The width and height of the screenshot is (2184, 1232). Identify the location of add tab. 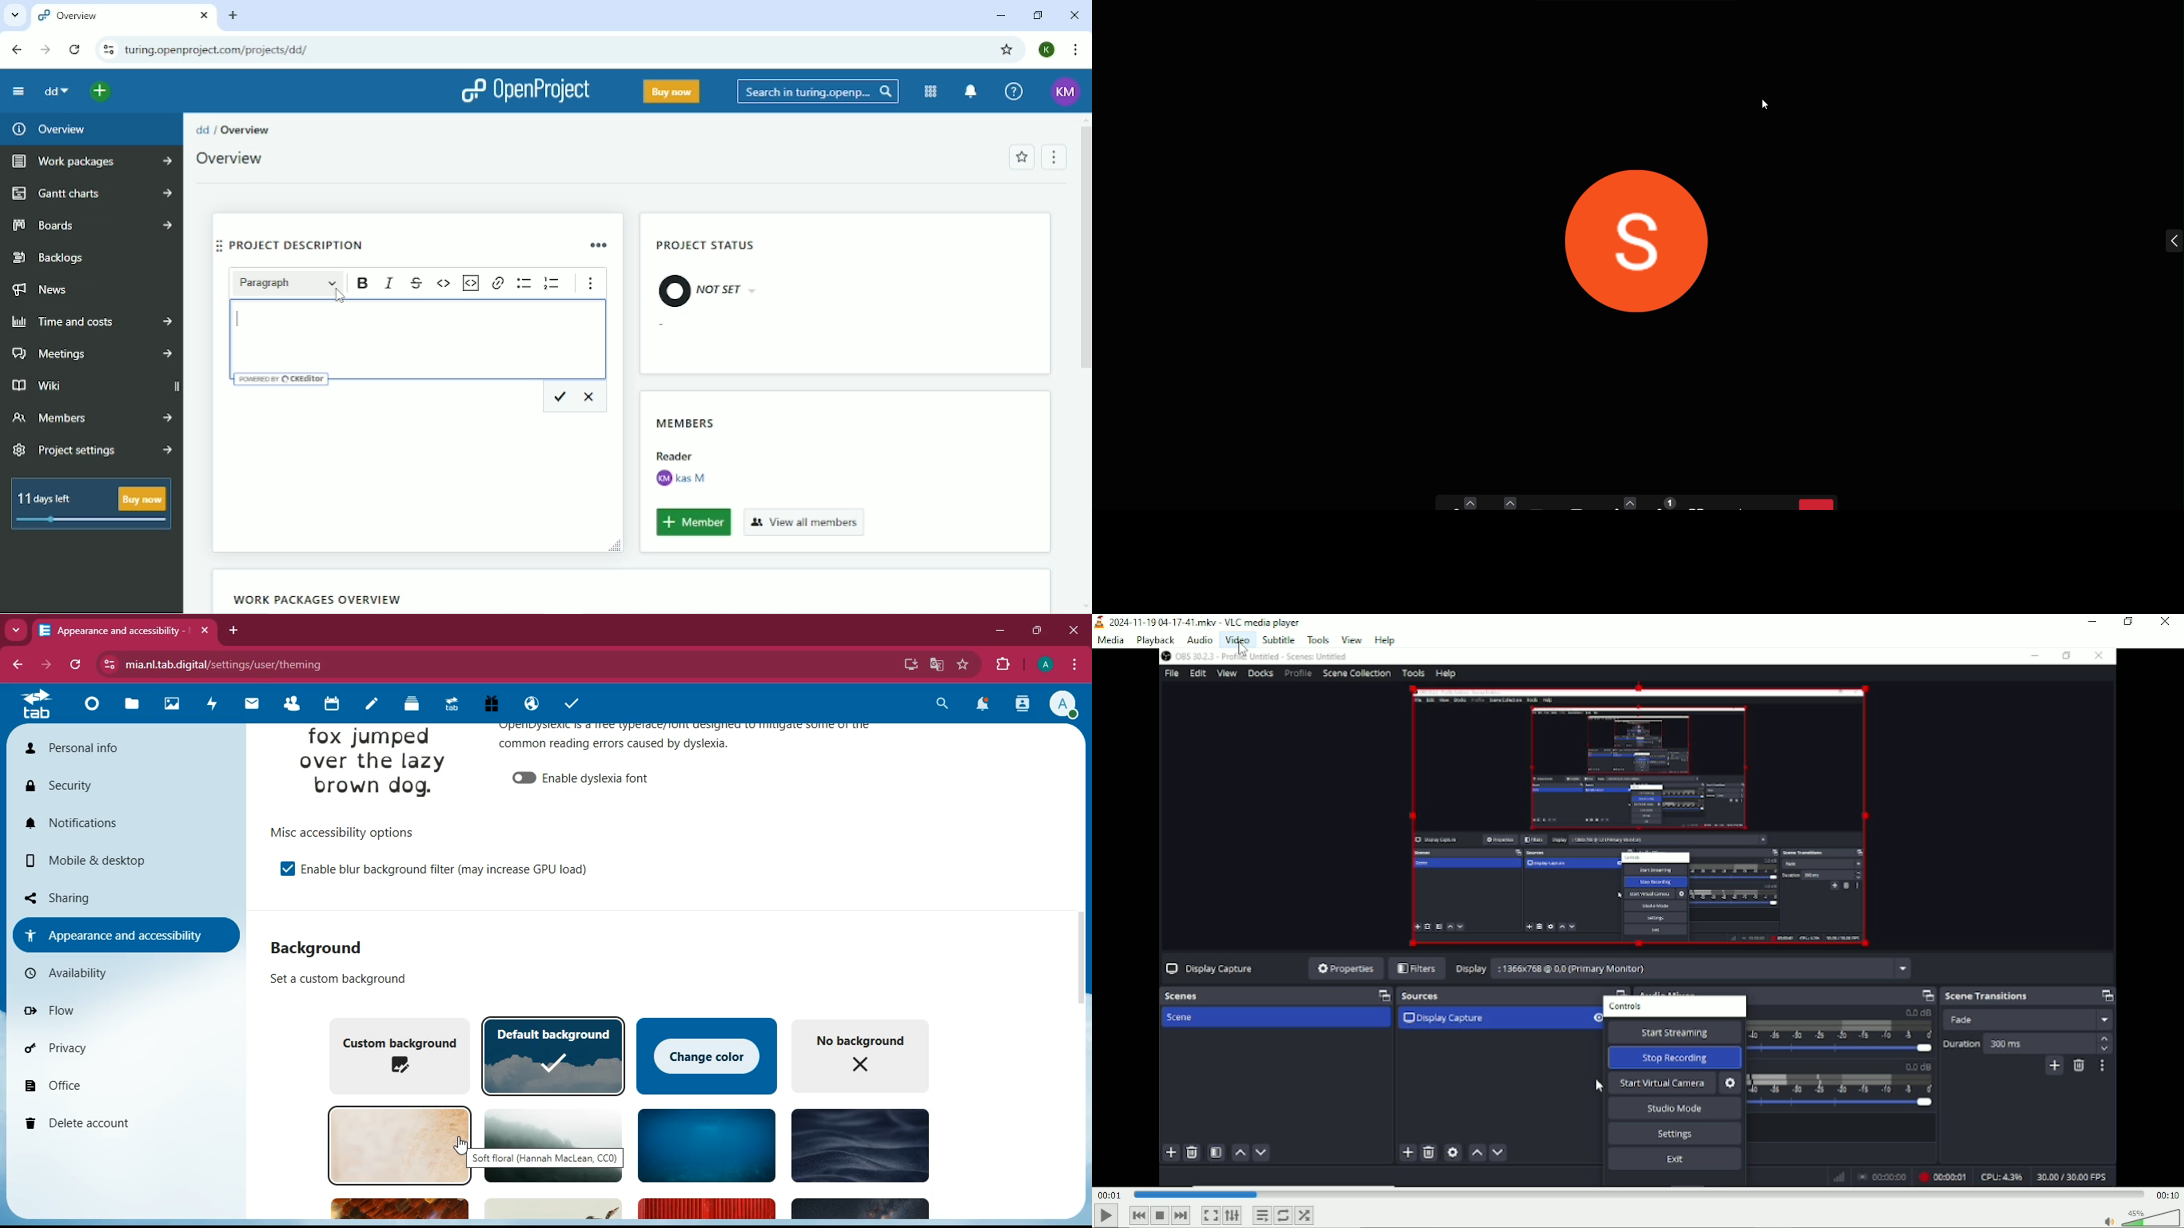
(231, 630).